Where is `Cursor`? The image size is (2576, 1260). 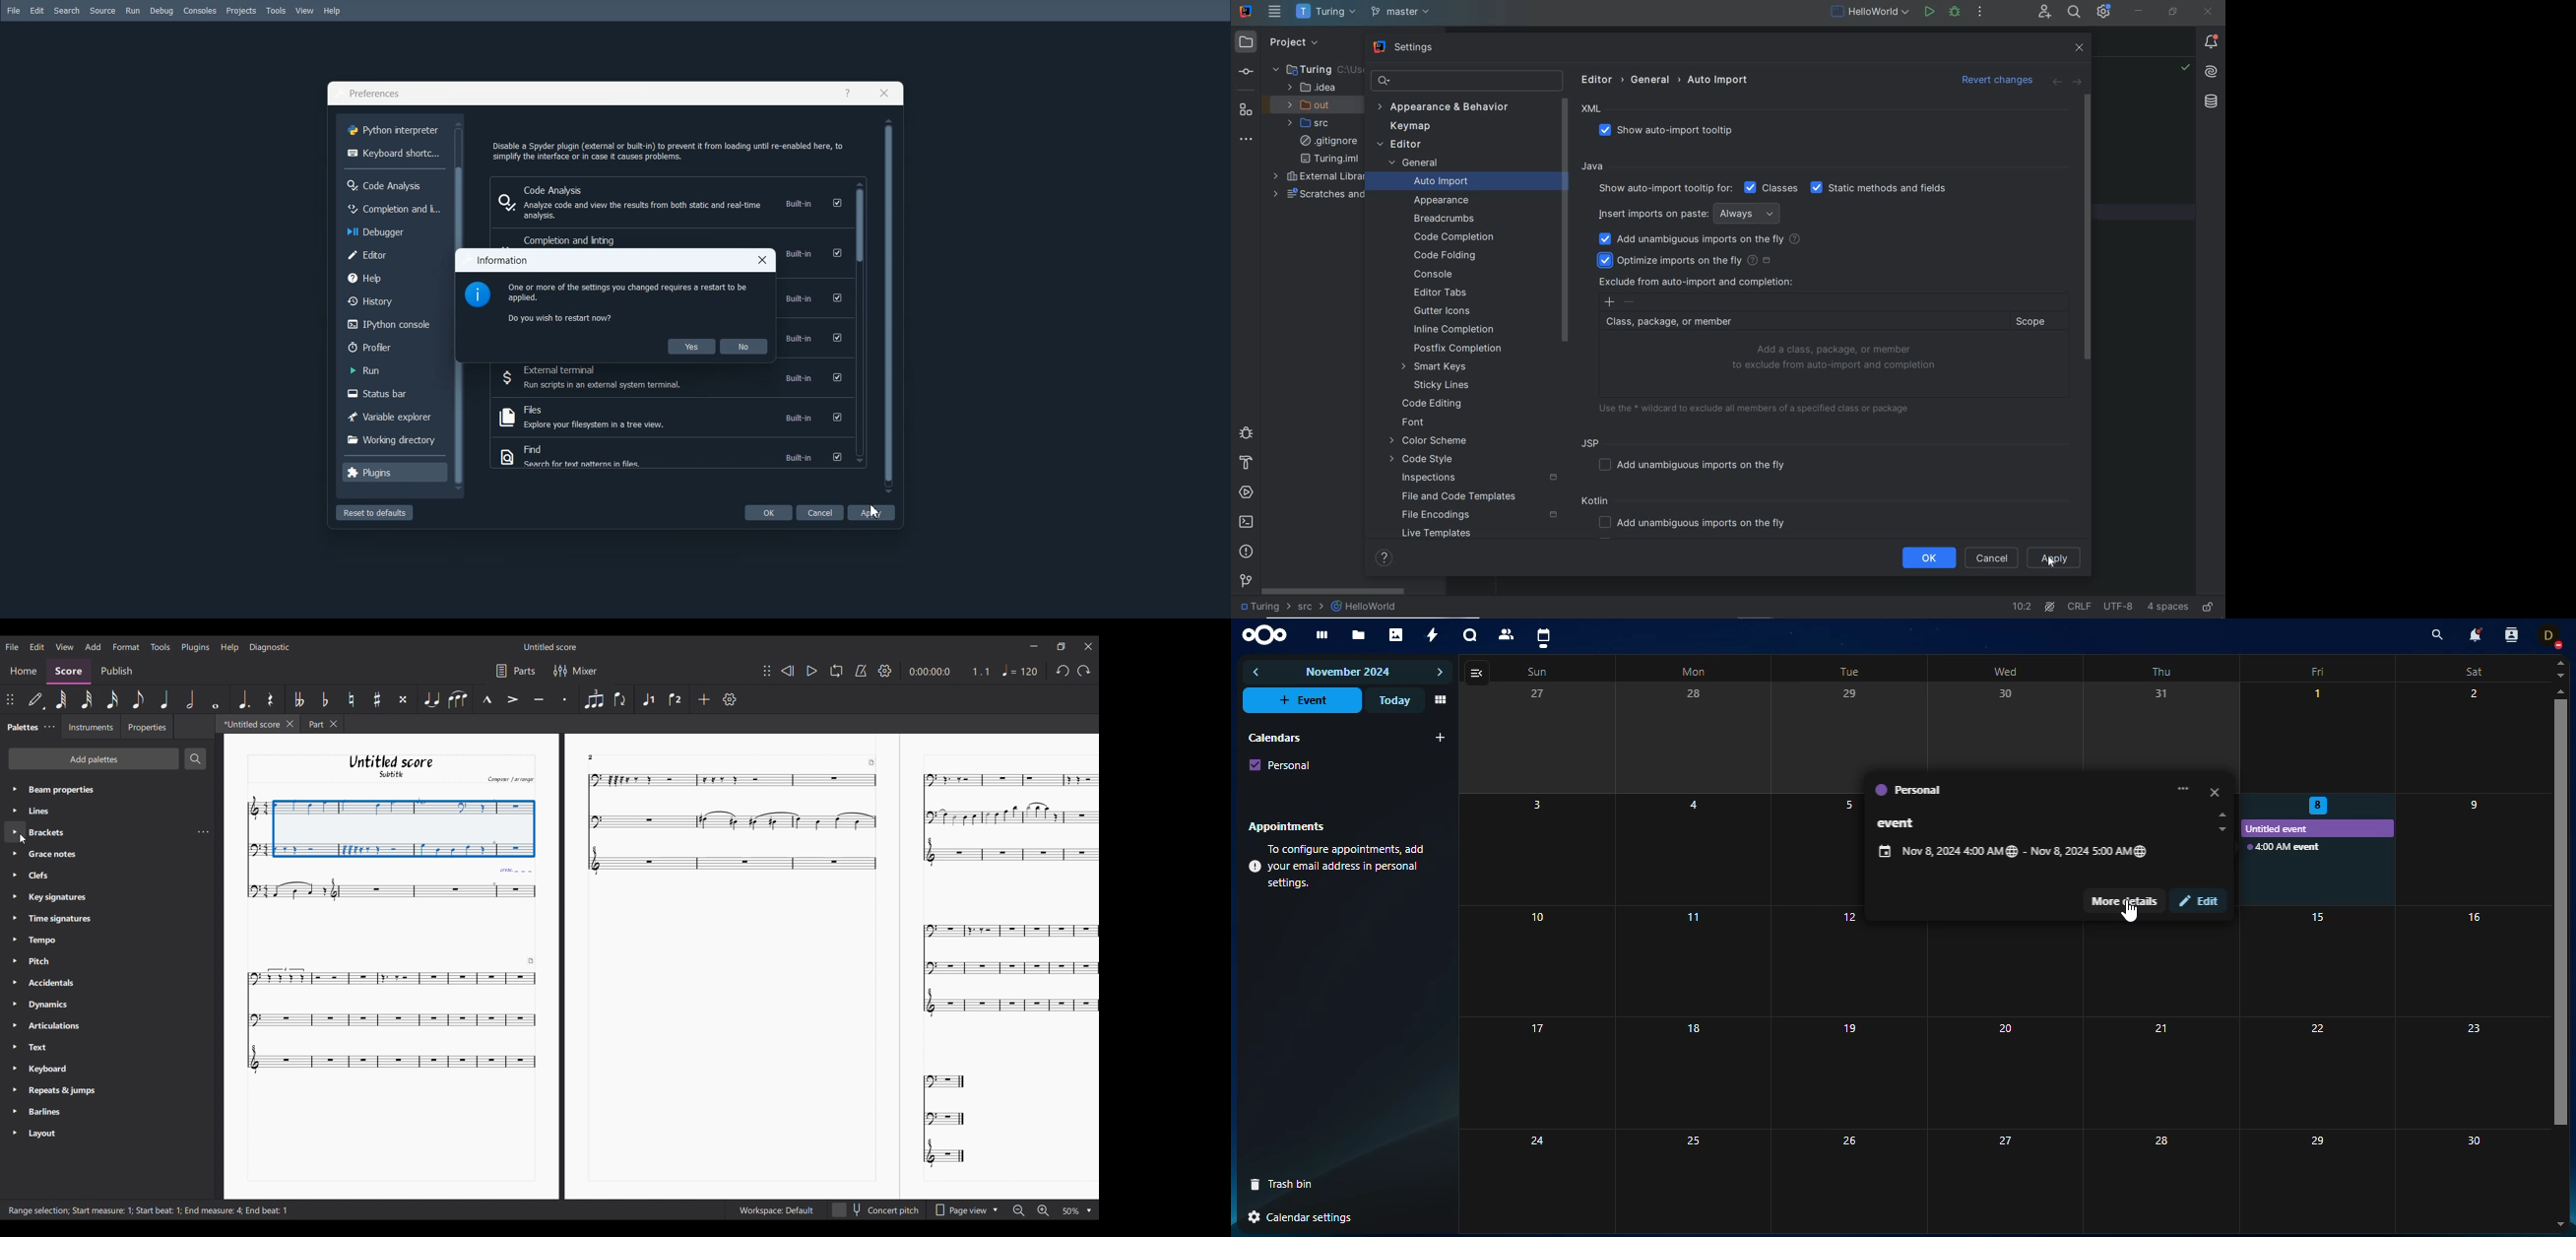 Cursor is located at coordinates (2131, 912).